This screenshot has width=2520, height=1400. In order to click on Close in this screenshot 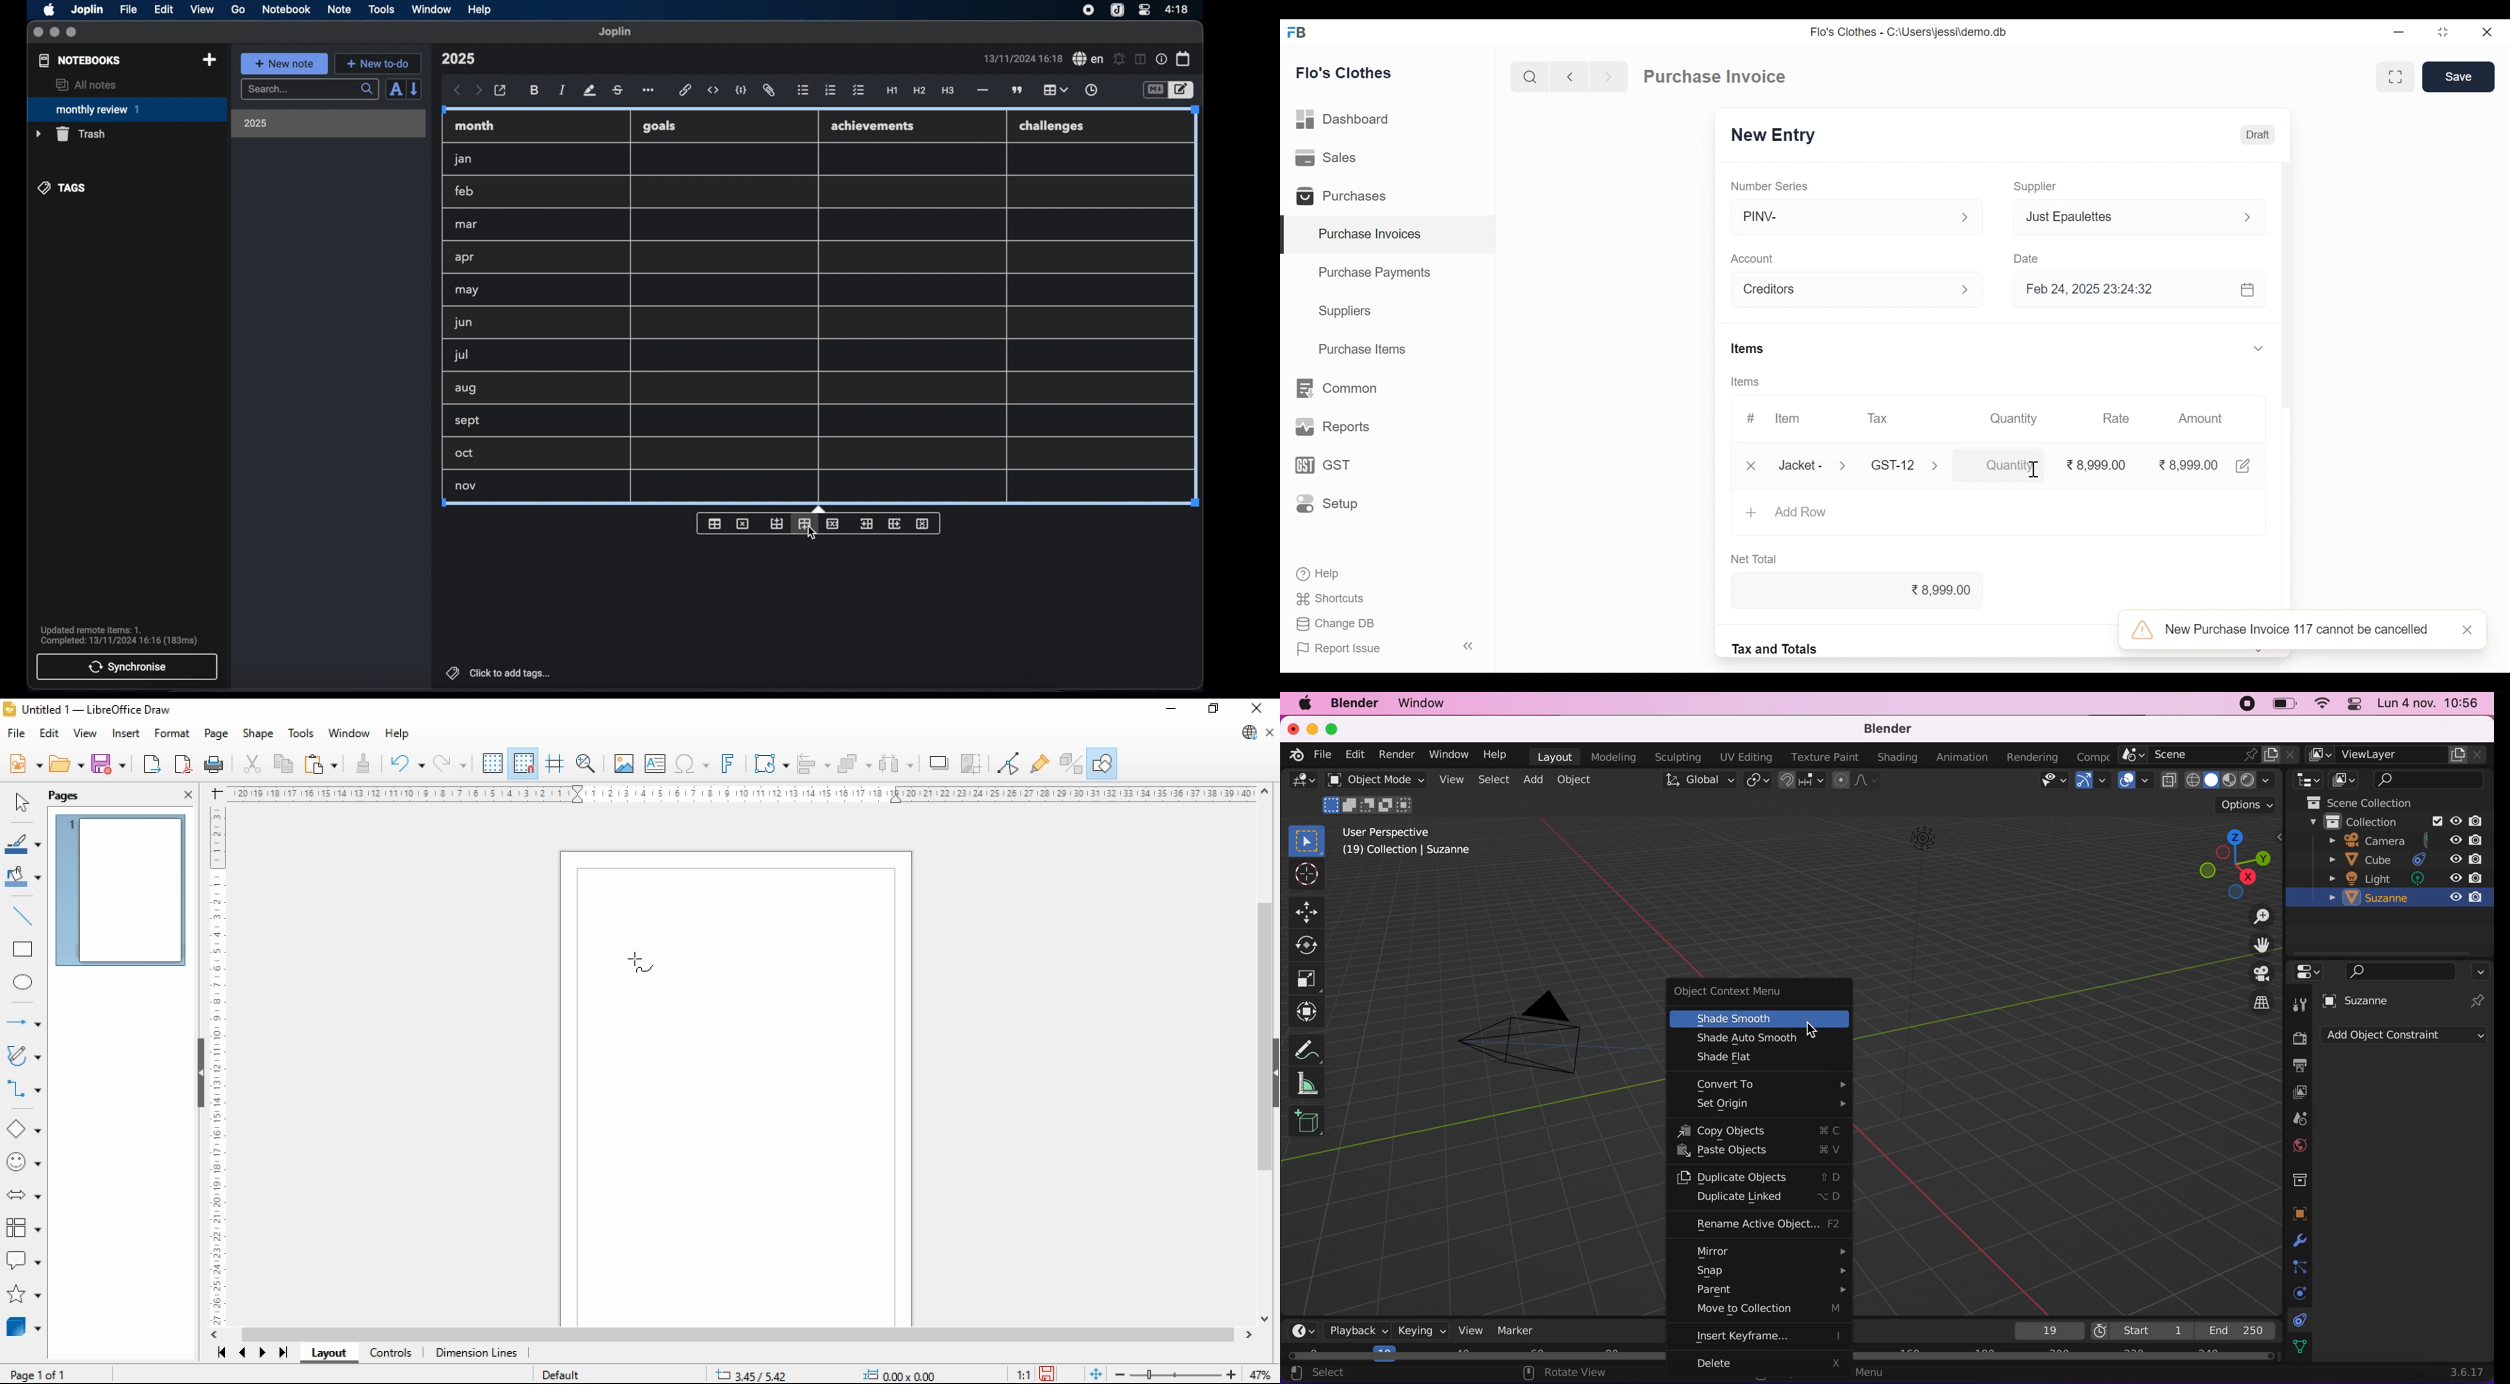, I will do `click(1749, 465)`.